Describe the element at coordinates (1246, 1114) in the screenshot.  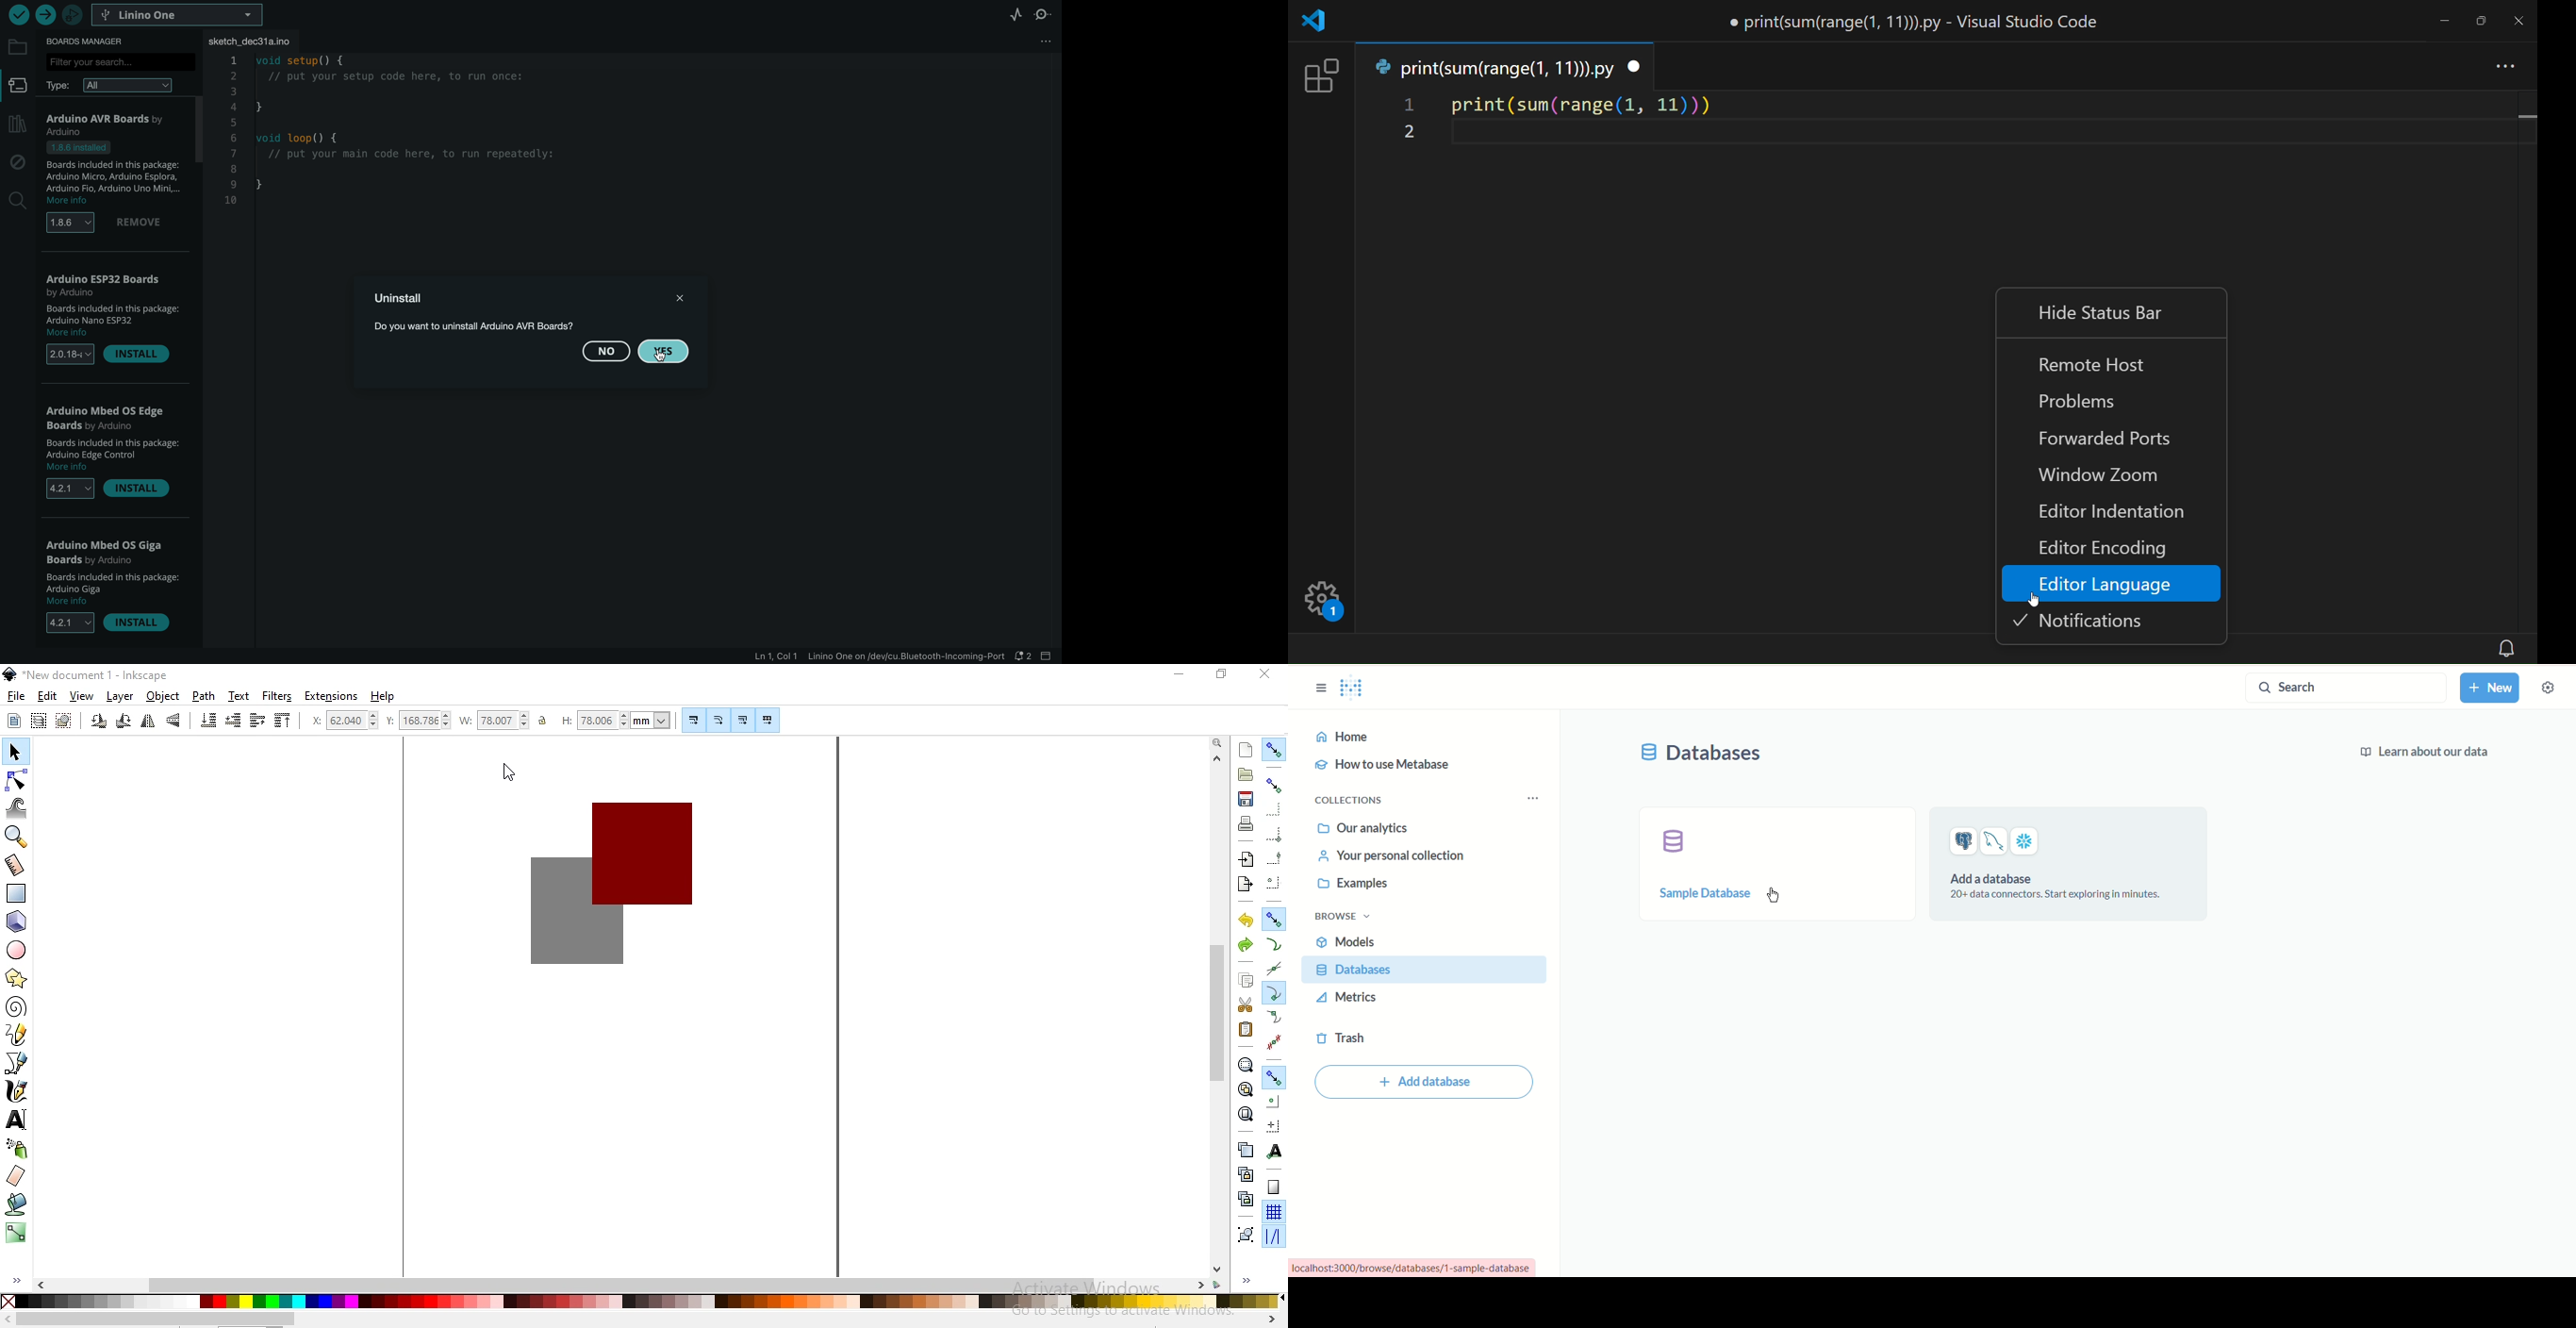
I see `zoom to fit page` at that location.